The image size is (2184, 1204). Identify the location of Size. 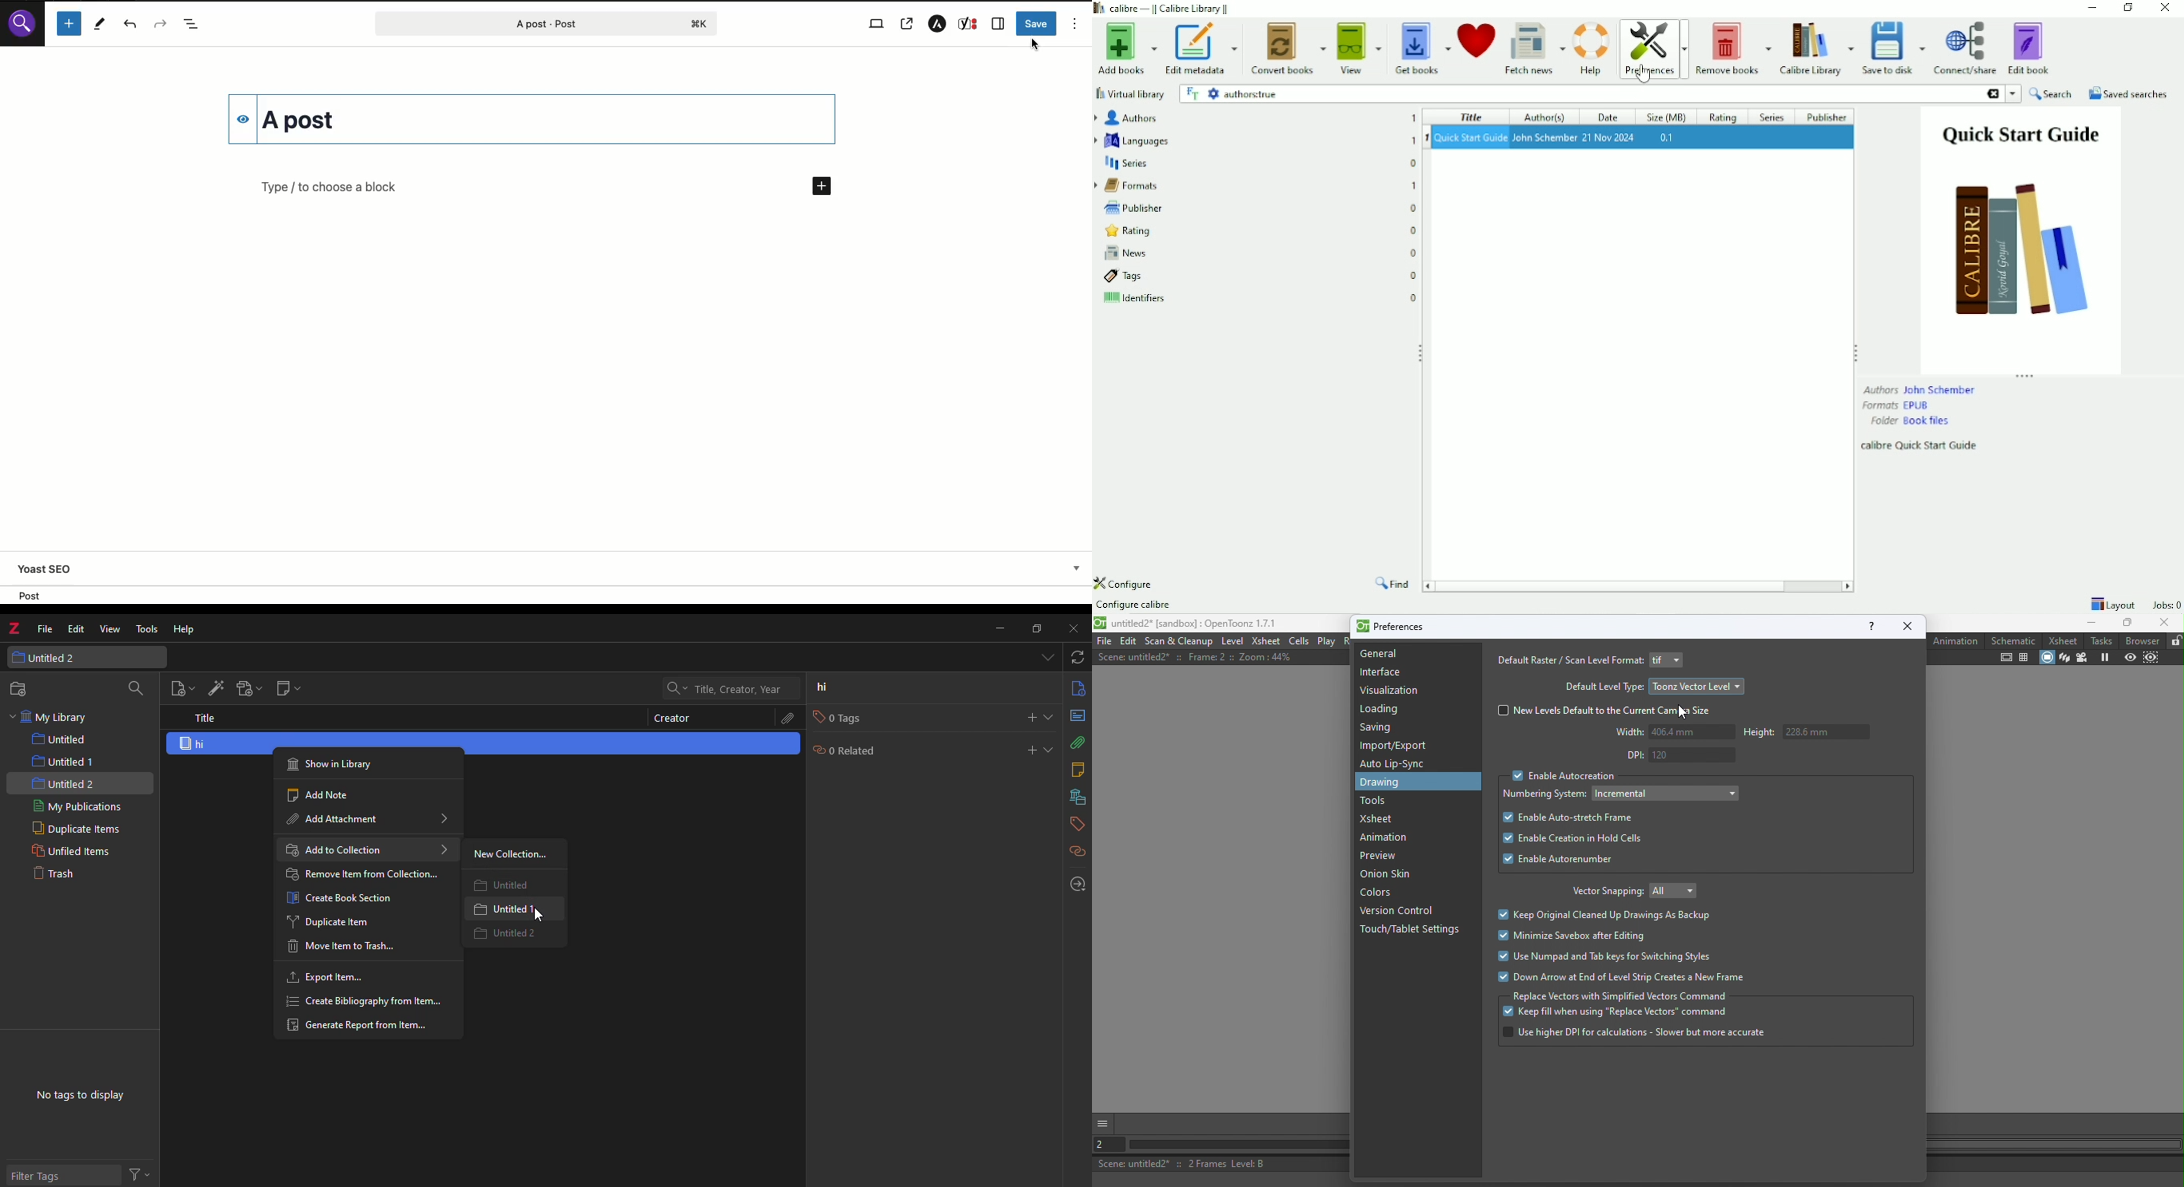
(1668, 116).